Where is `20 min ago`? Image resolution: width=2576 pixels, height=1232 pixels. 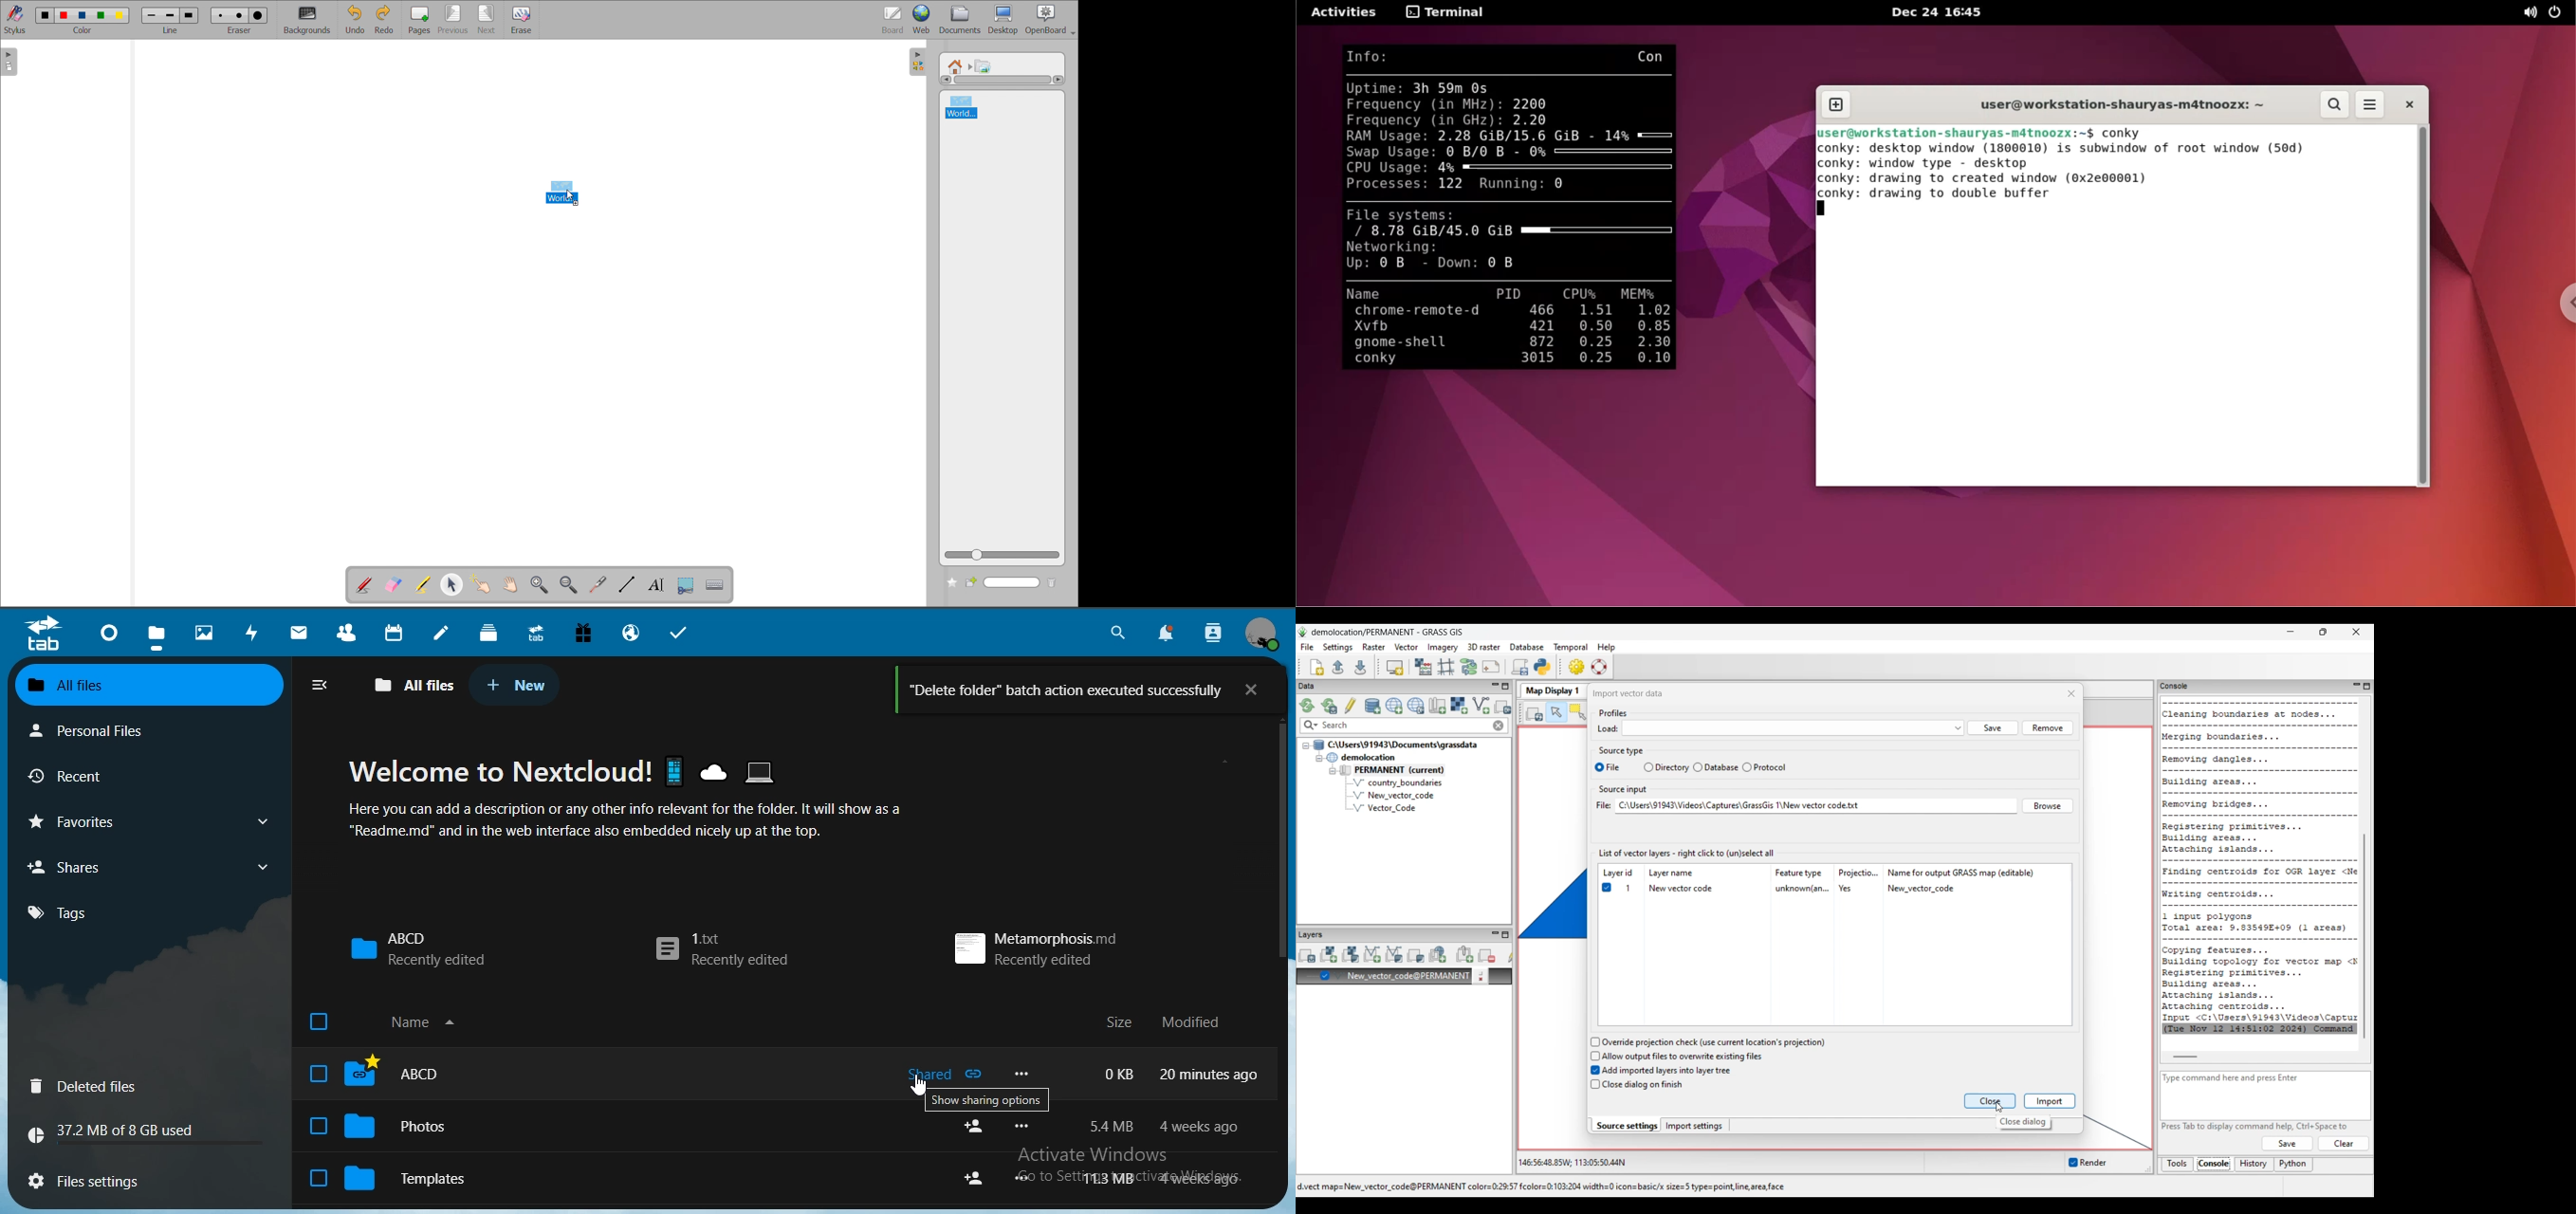
20 min ago is located at coordinates (1210, 1073).